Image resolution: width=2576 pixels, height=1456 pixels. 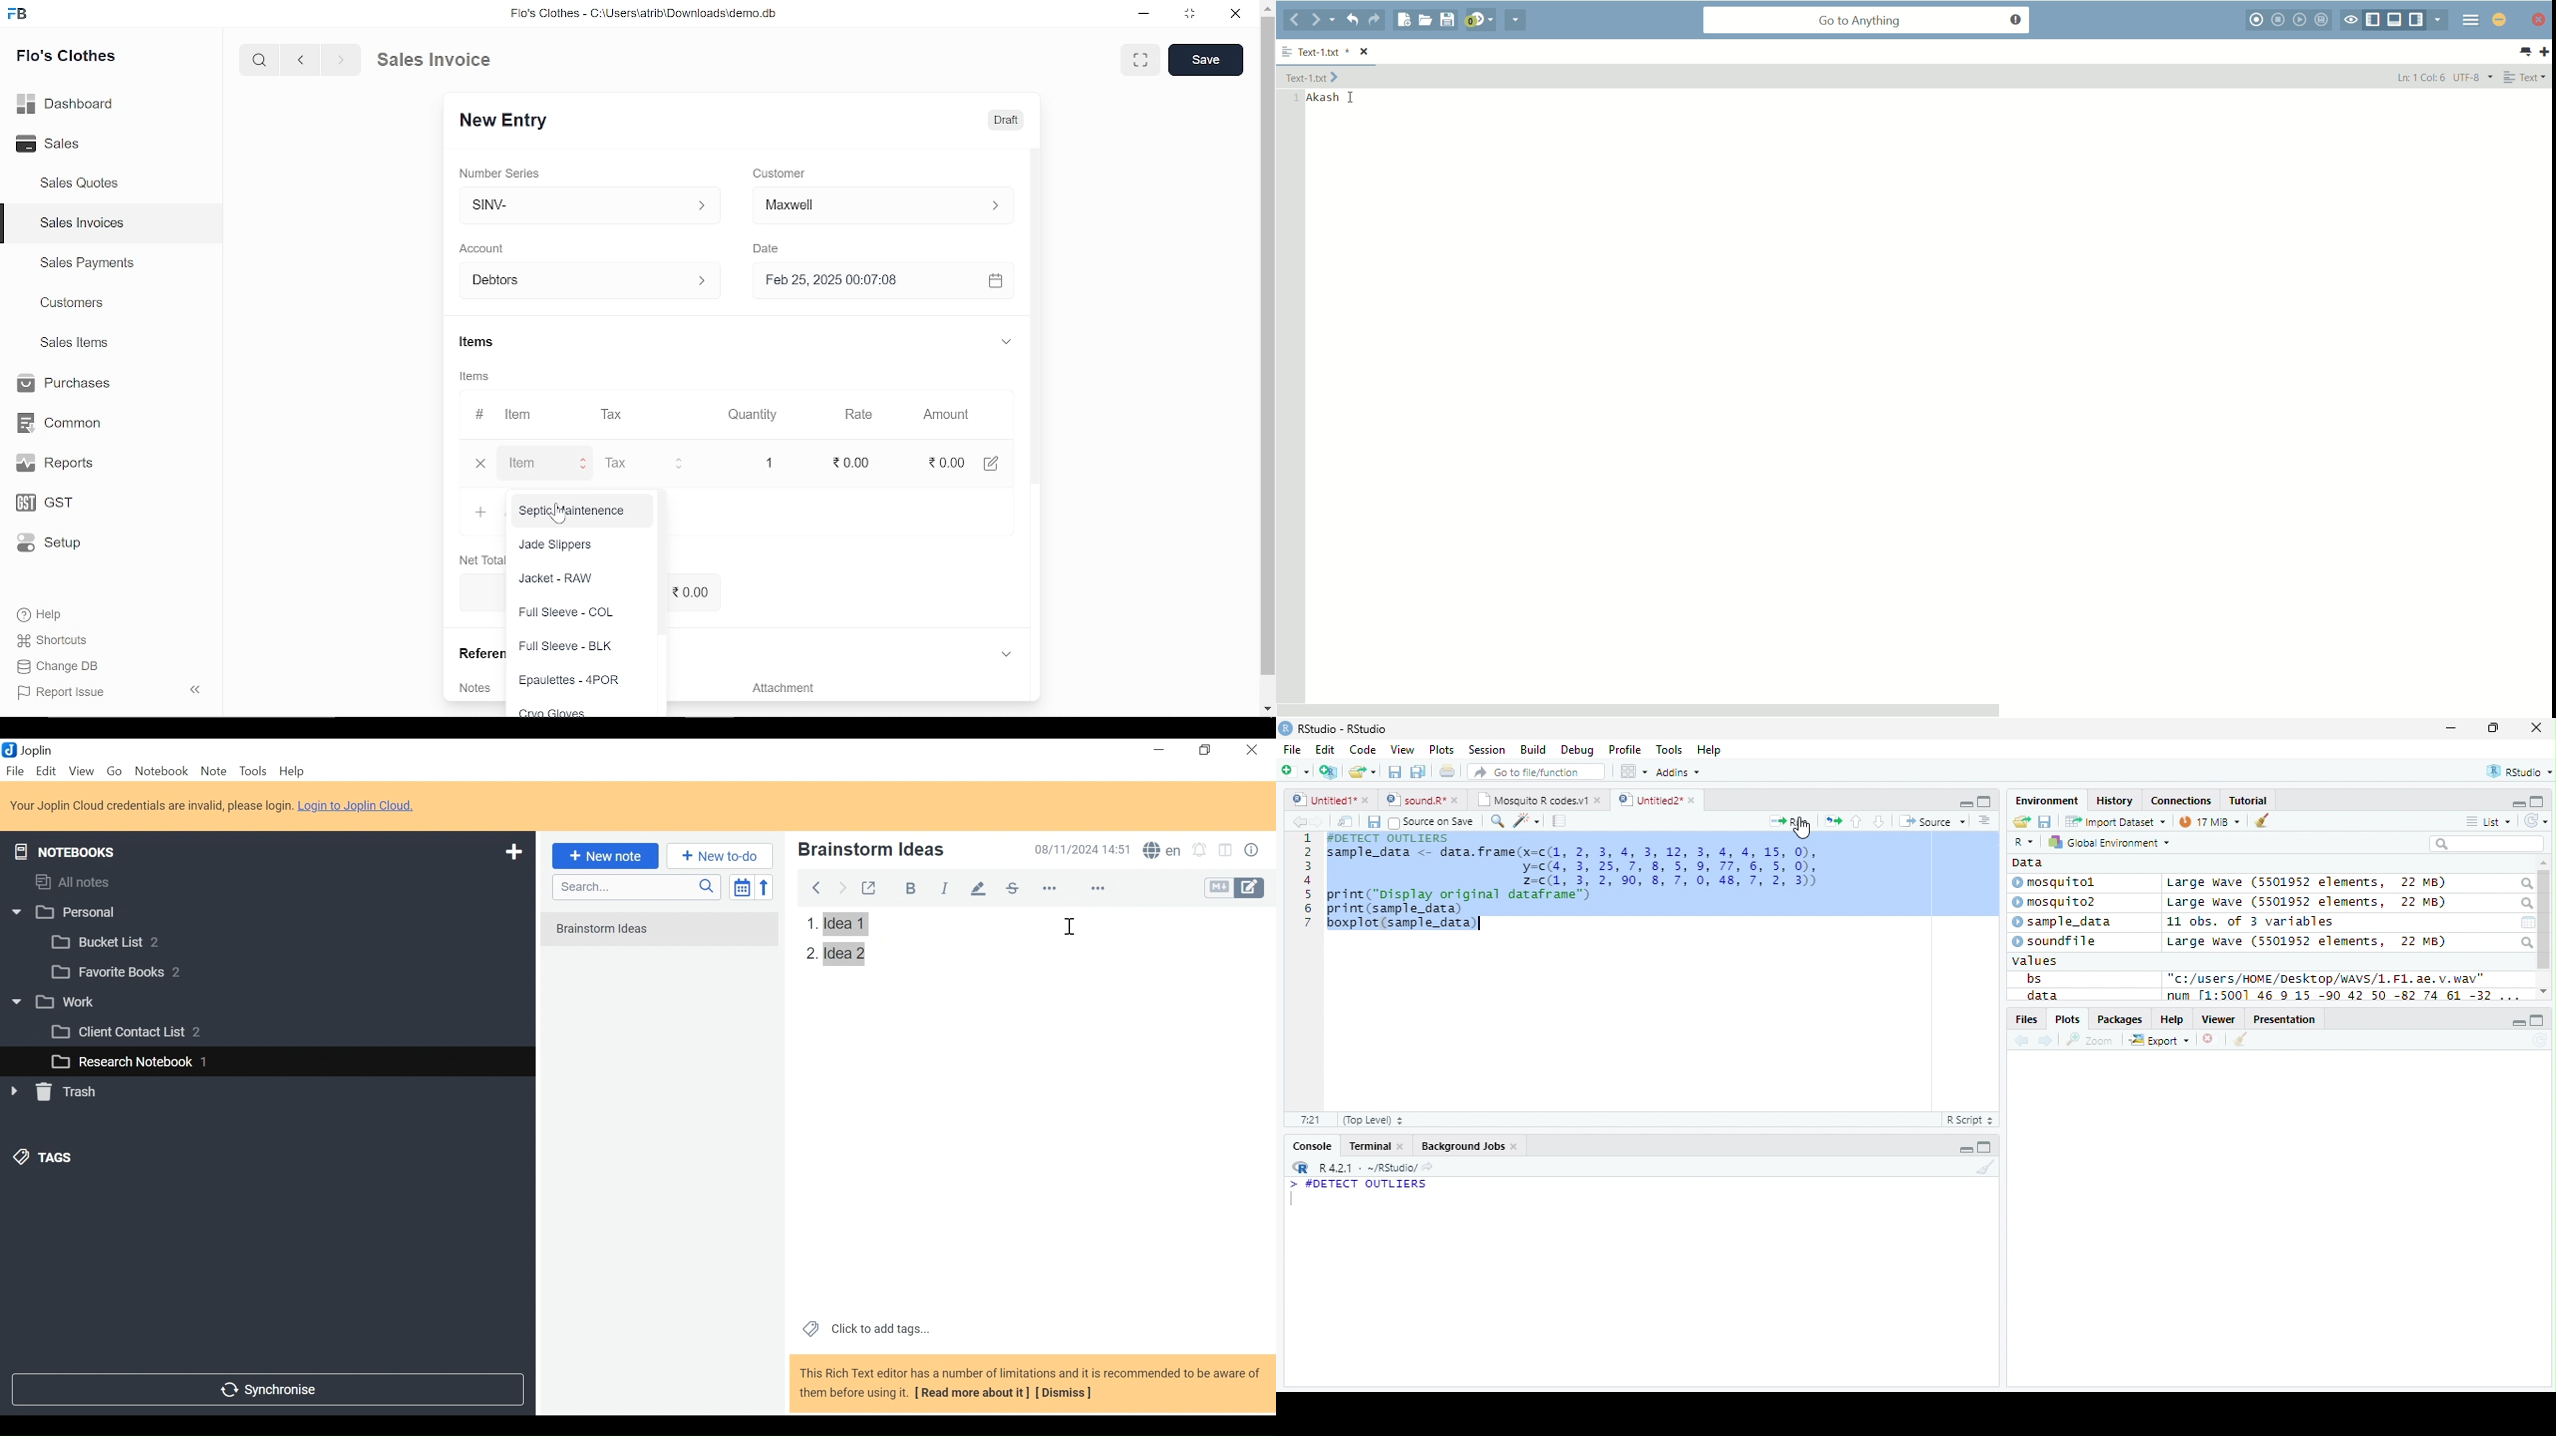 What do you see at coordinates (848, 415) in the screenshot?
I see `Rate` at bounding box center [848, 415].